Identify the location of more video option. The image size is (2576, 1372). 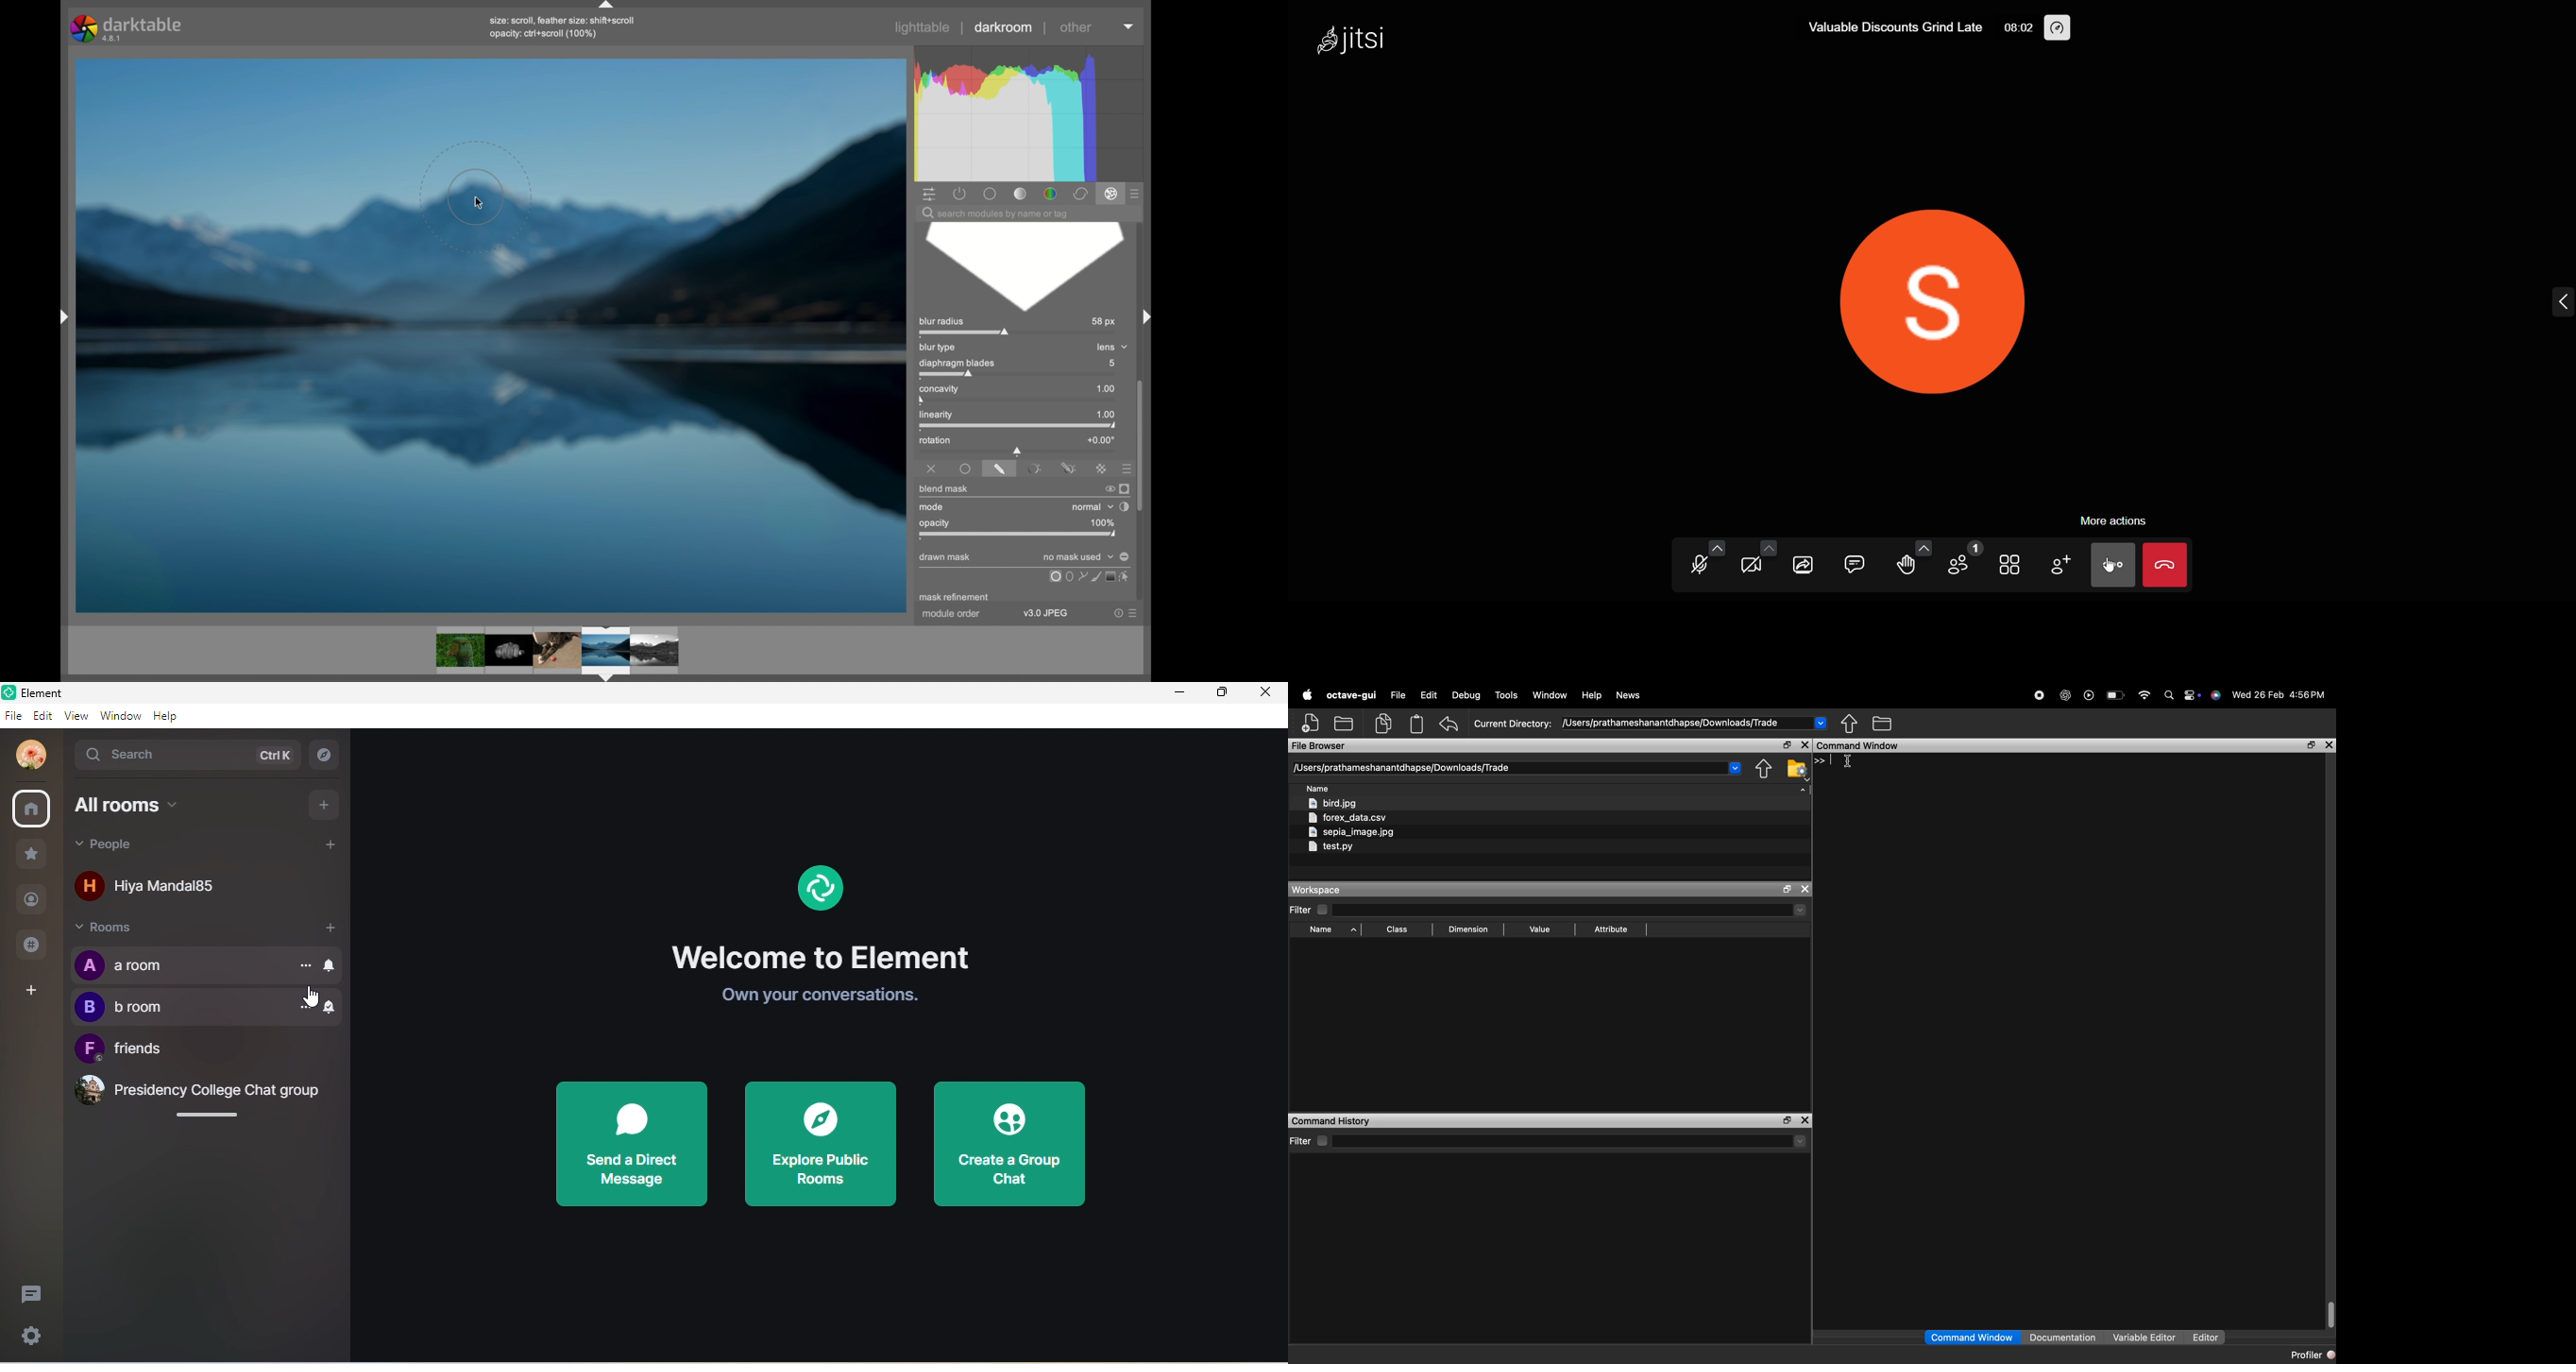
(1770, 549).